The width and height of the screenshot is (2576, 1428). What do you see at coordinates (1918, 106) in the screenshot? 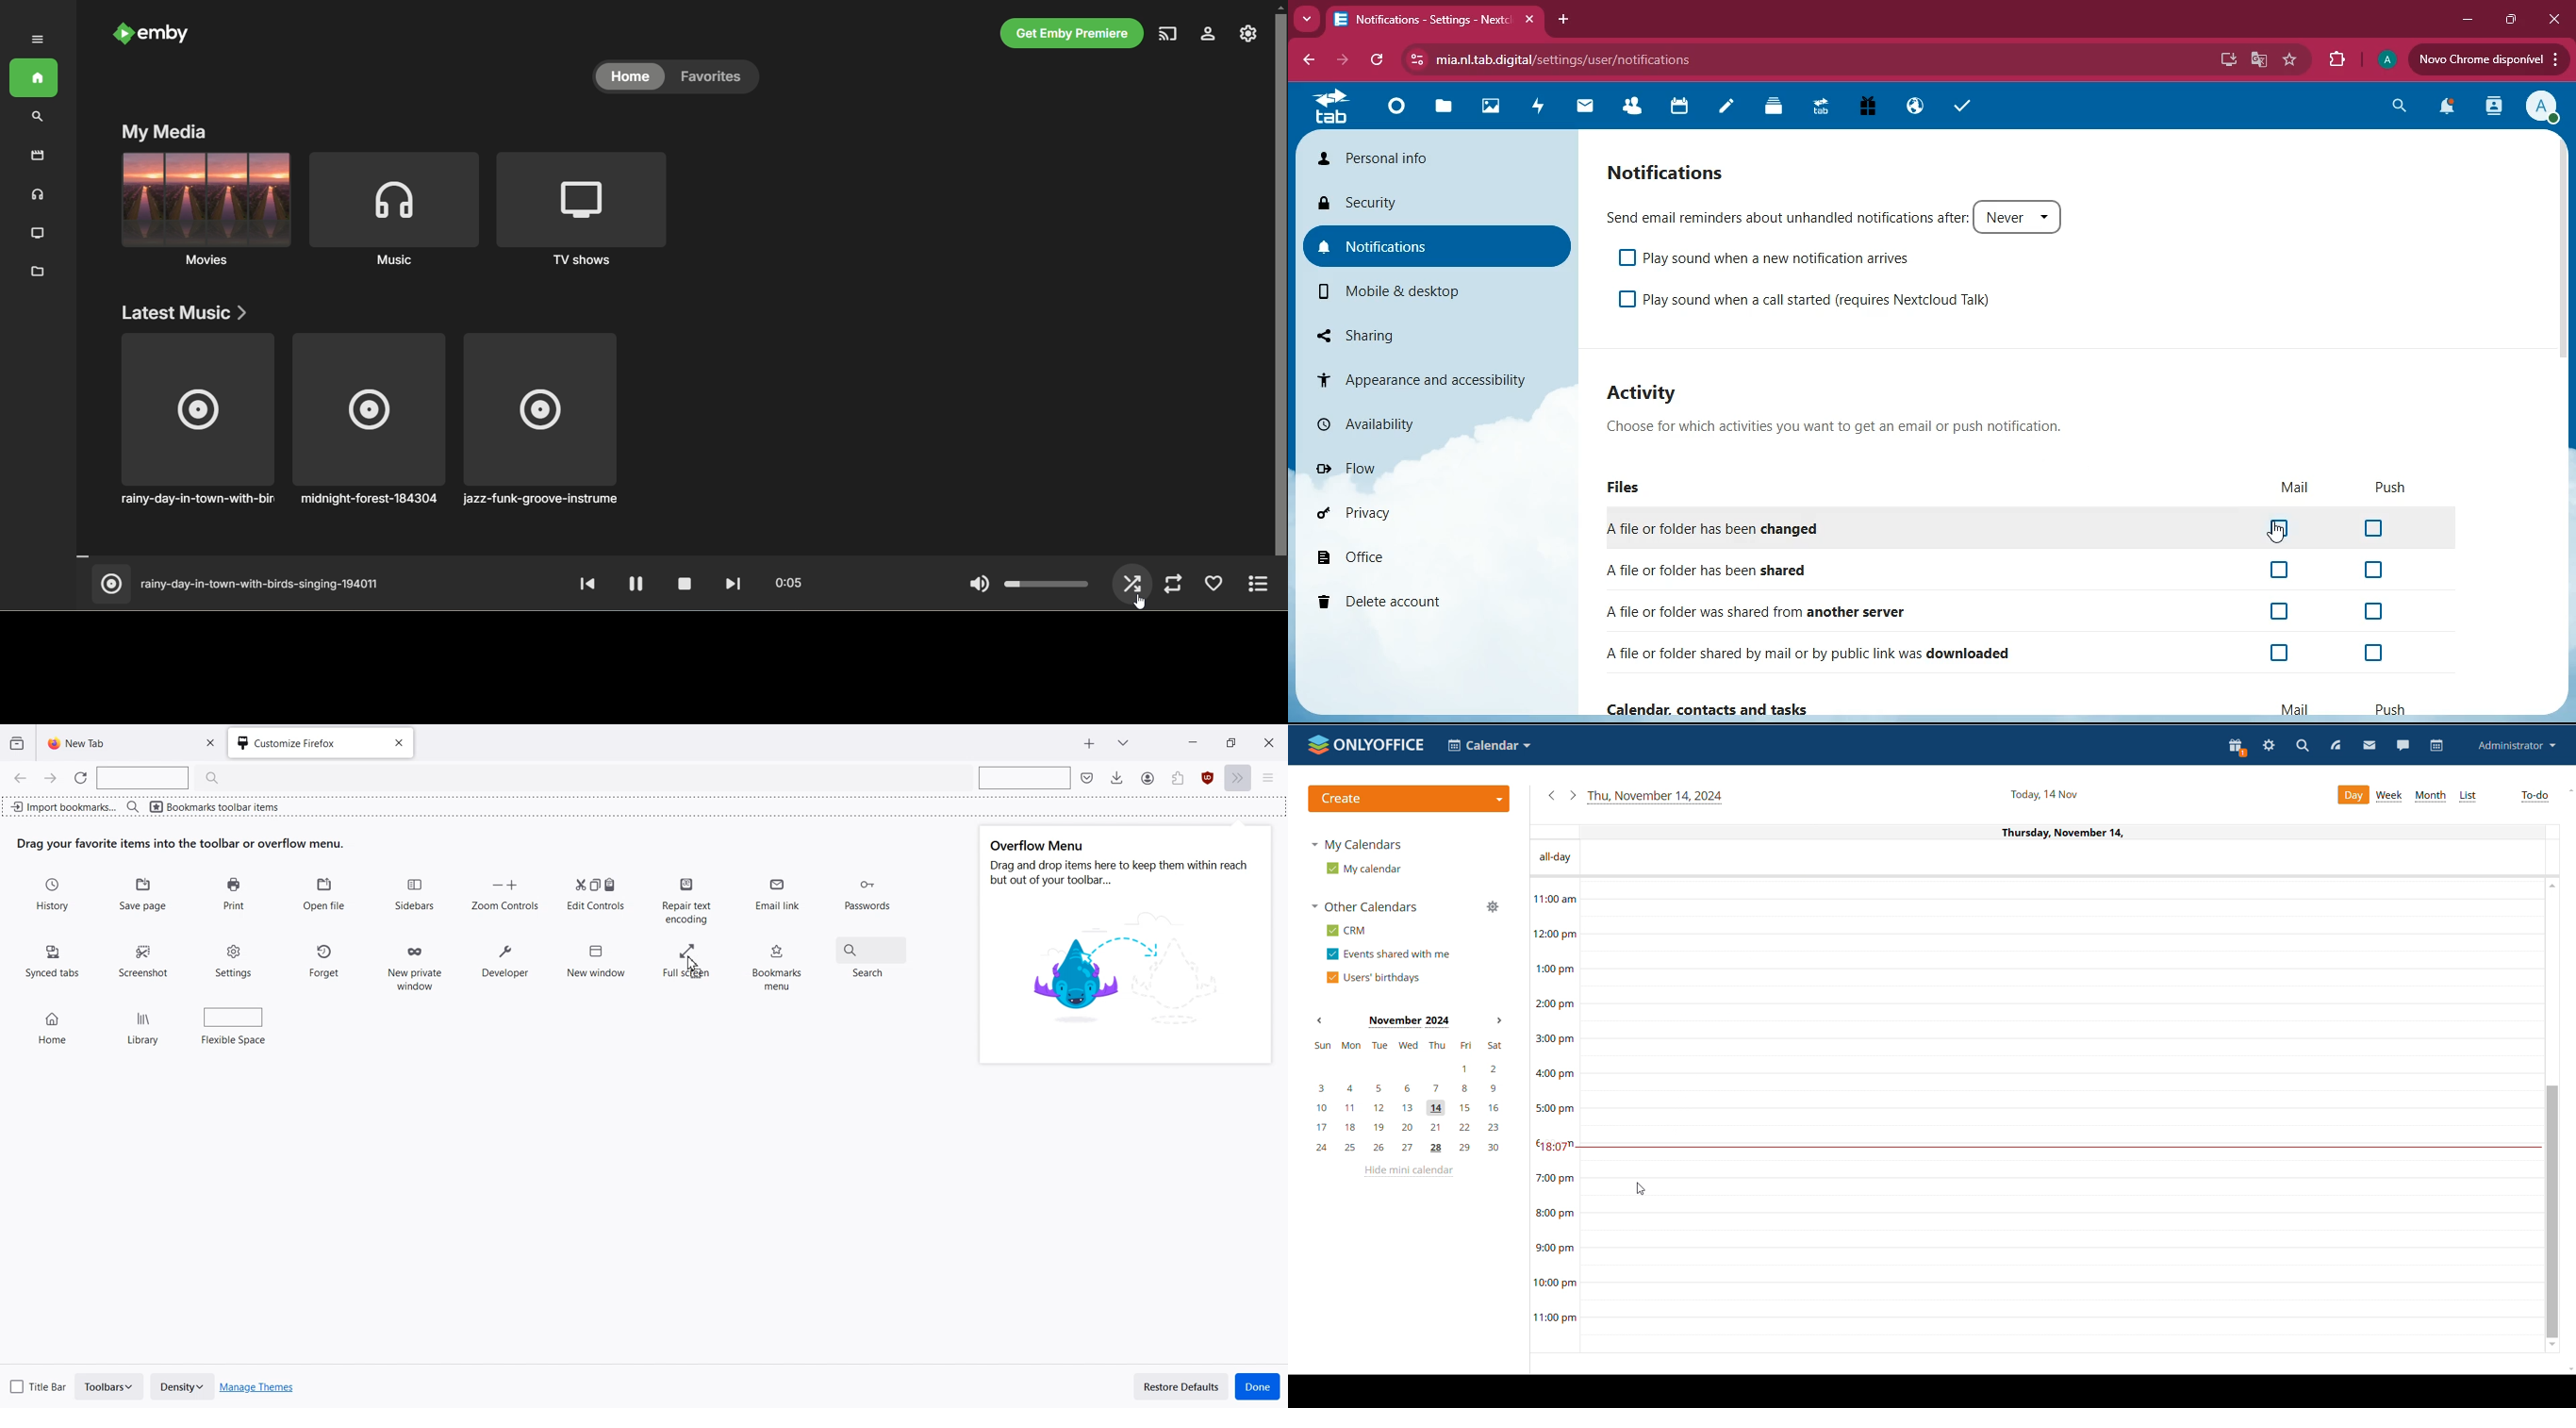
I see `public` at bounding box center [1918, 106].